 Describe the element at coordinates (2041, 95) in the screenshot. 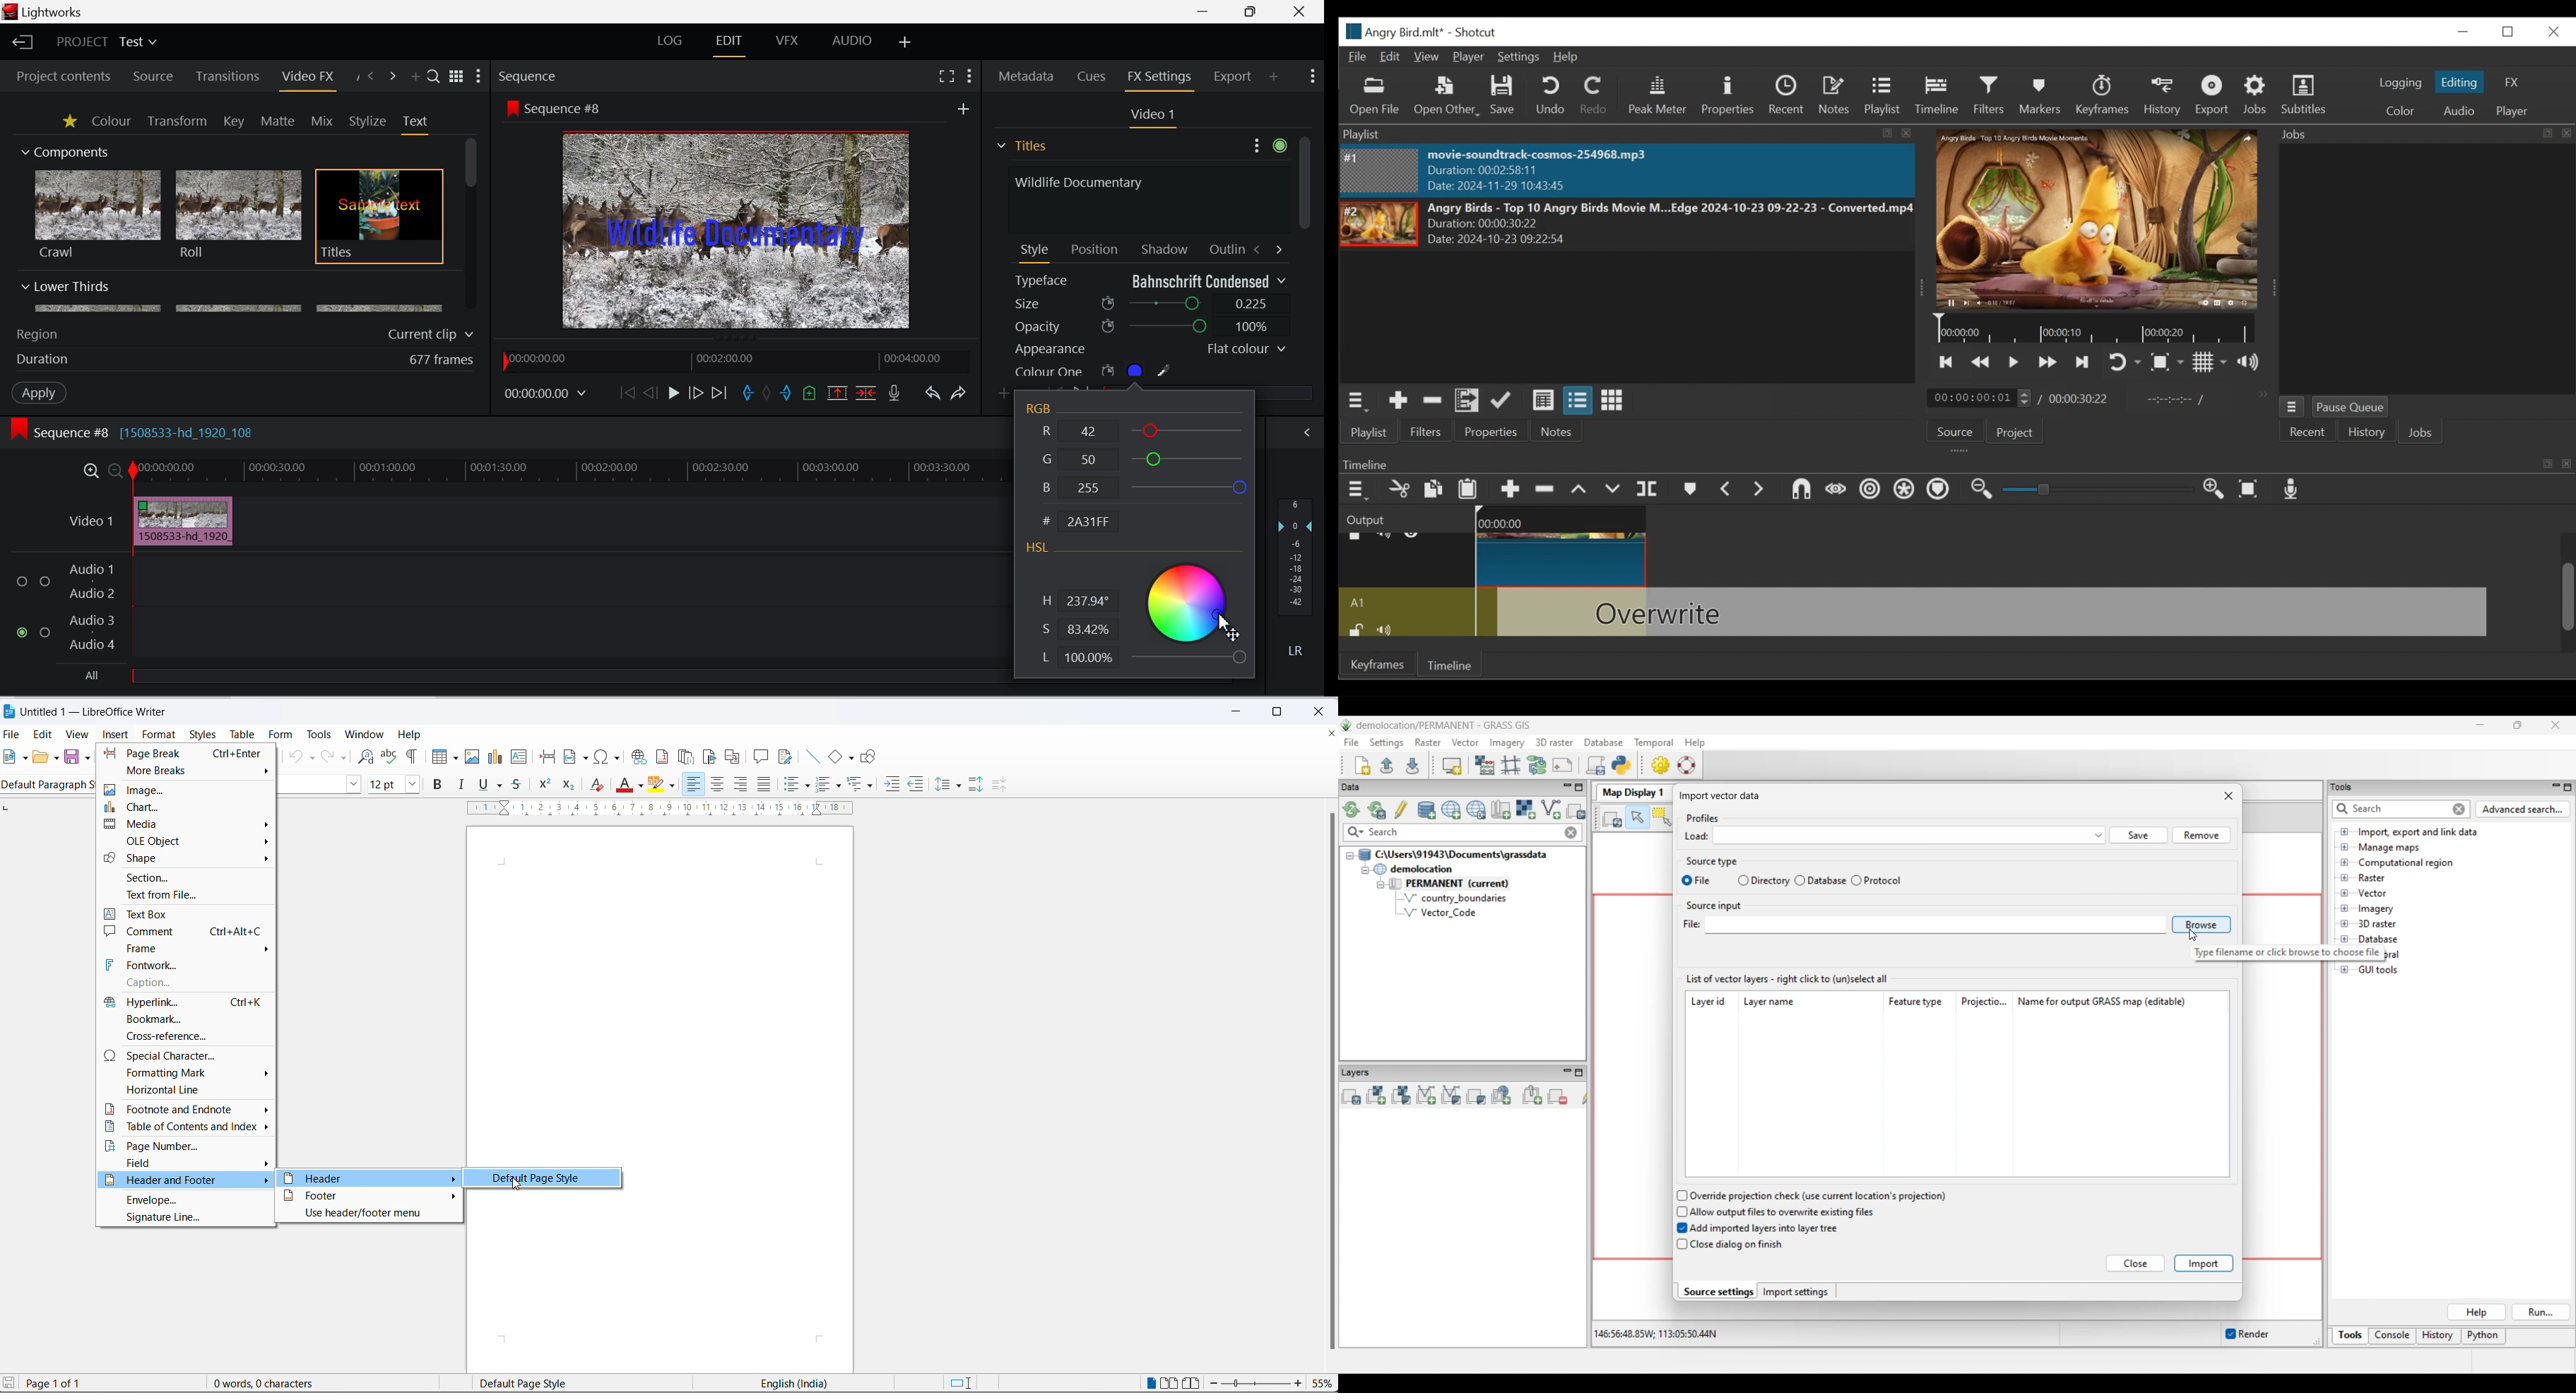

I see `Markers` at that location.